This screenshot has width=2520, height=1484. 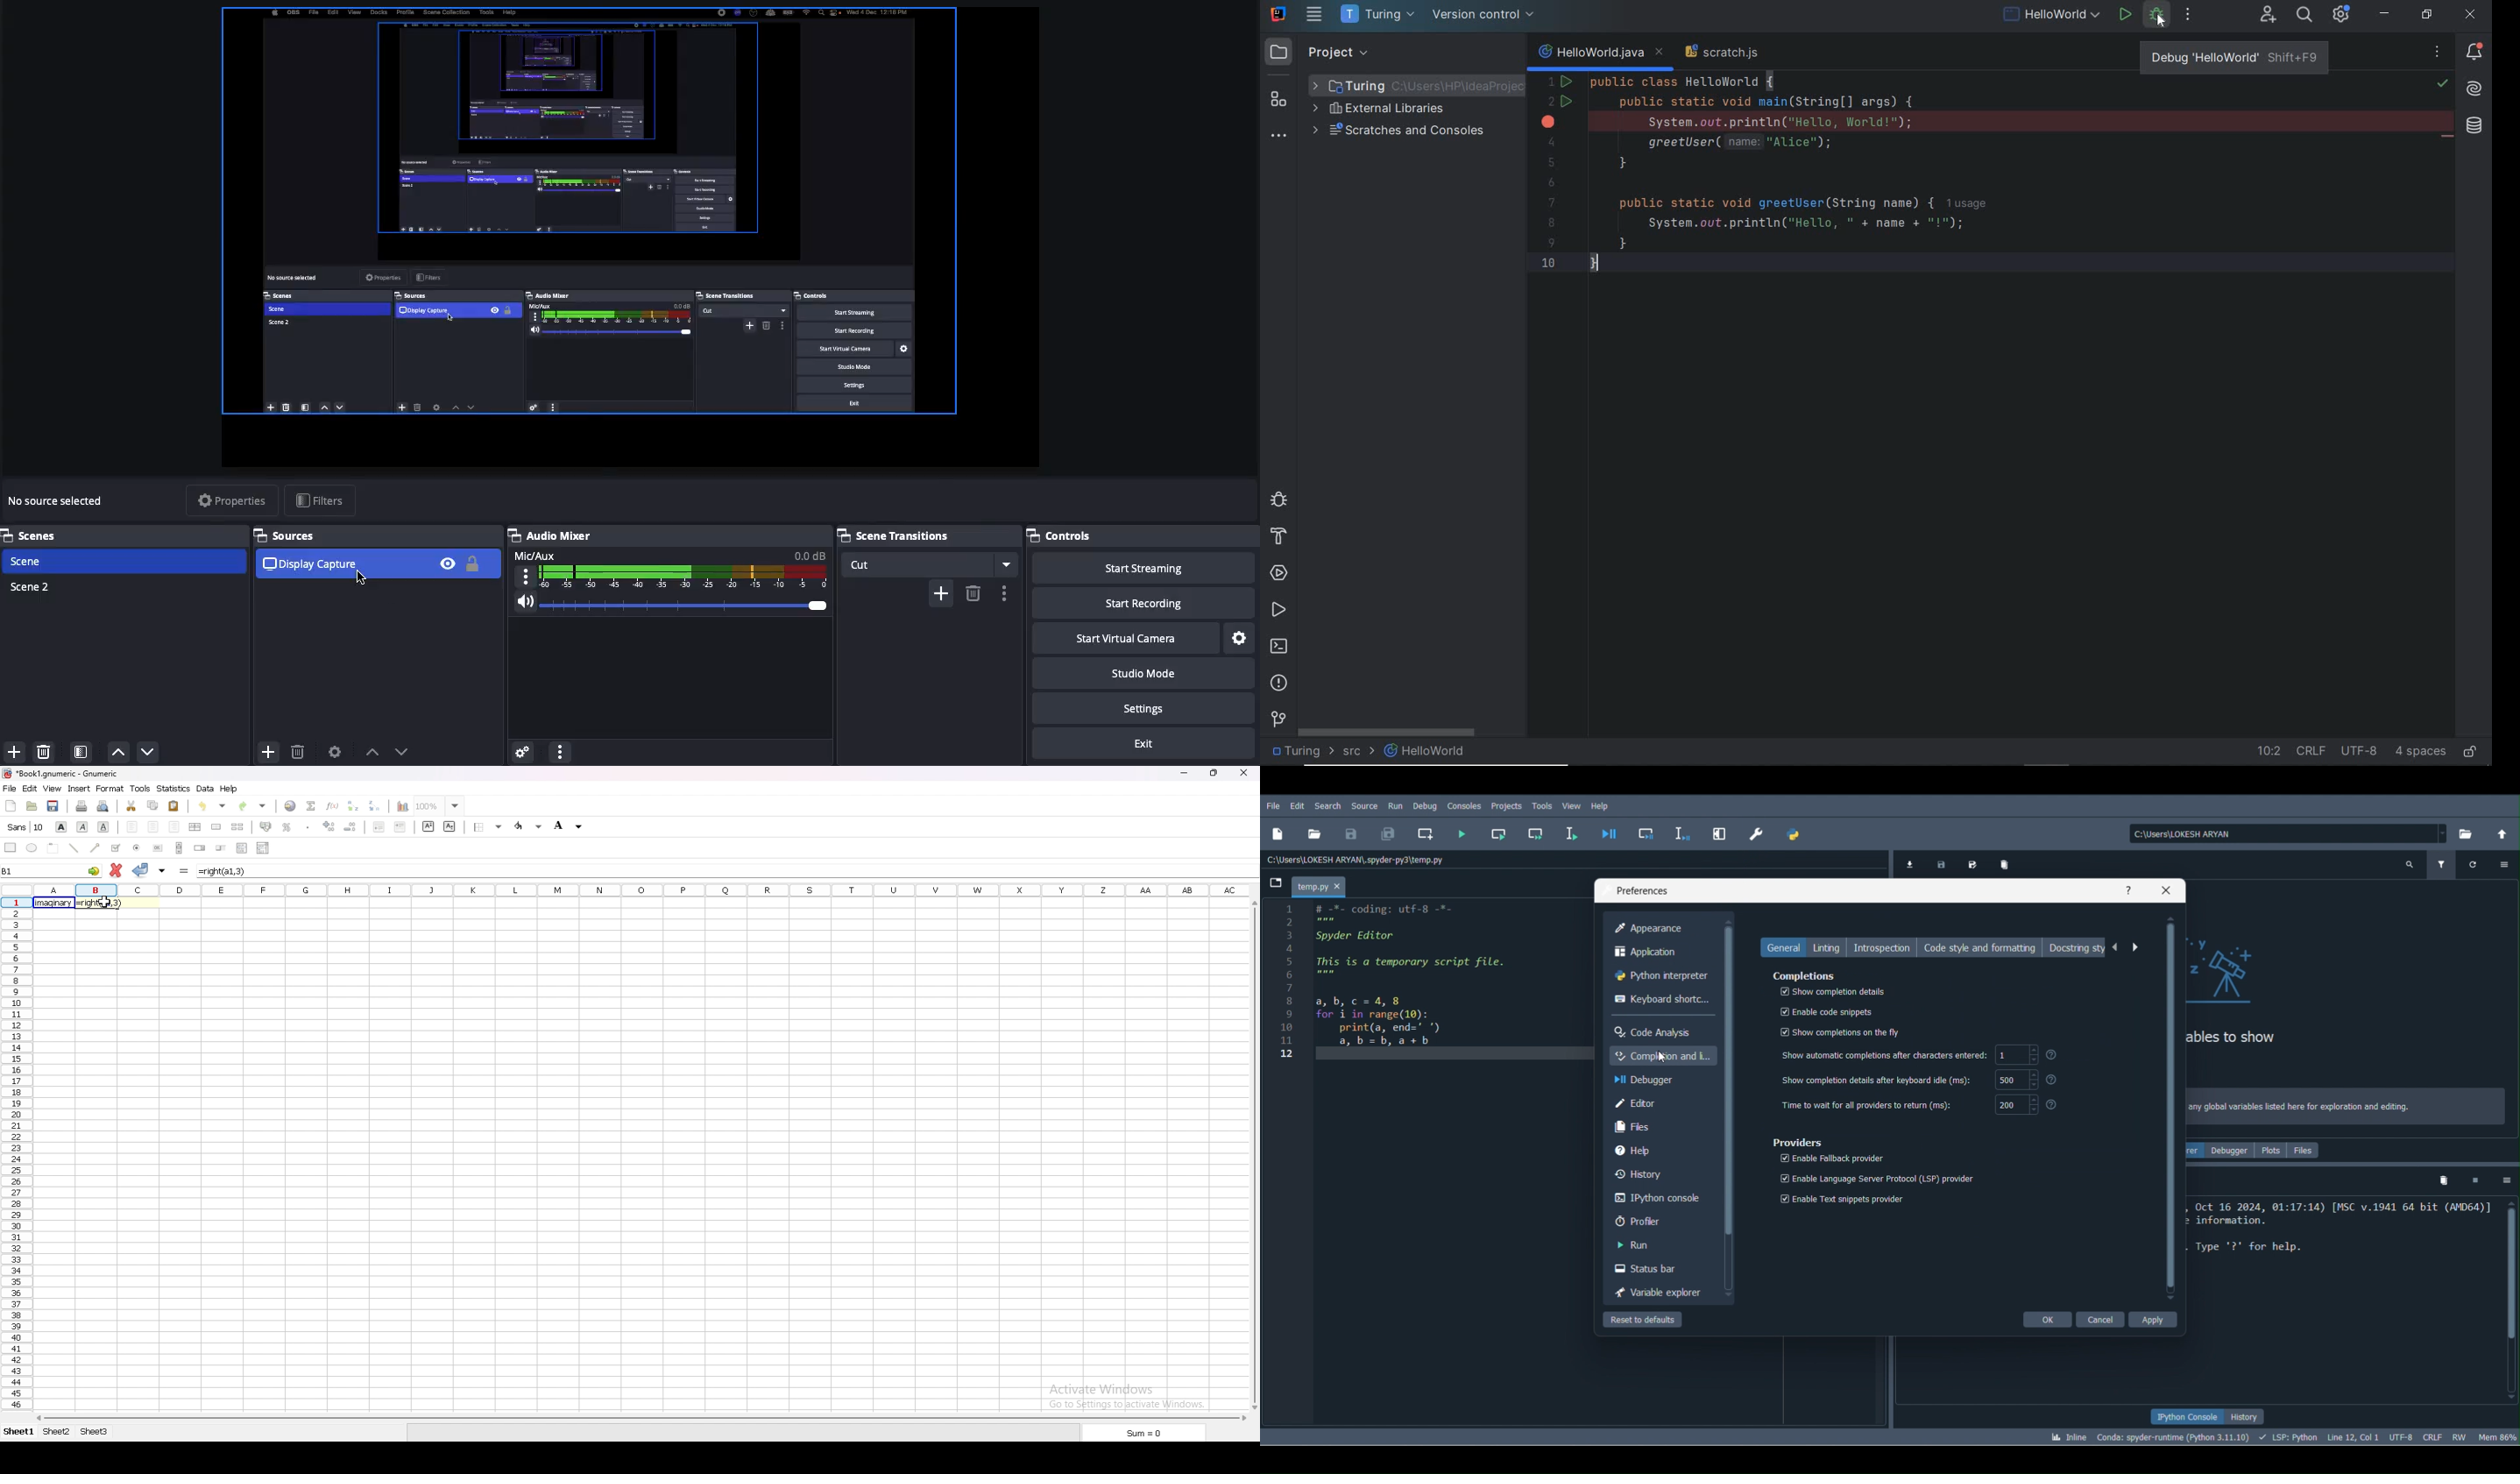 I want to click on Files, so click(x=2308, y=1151).